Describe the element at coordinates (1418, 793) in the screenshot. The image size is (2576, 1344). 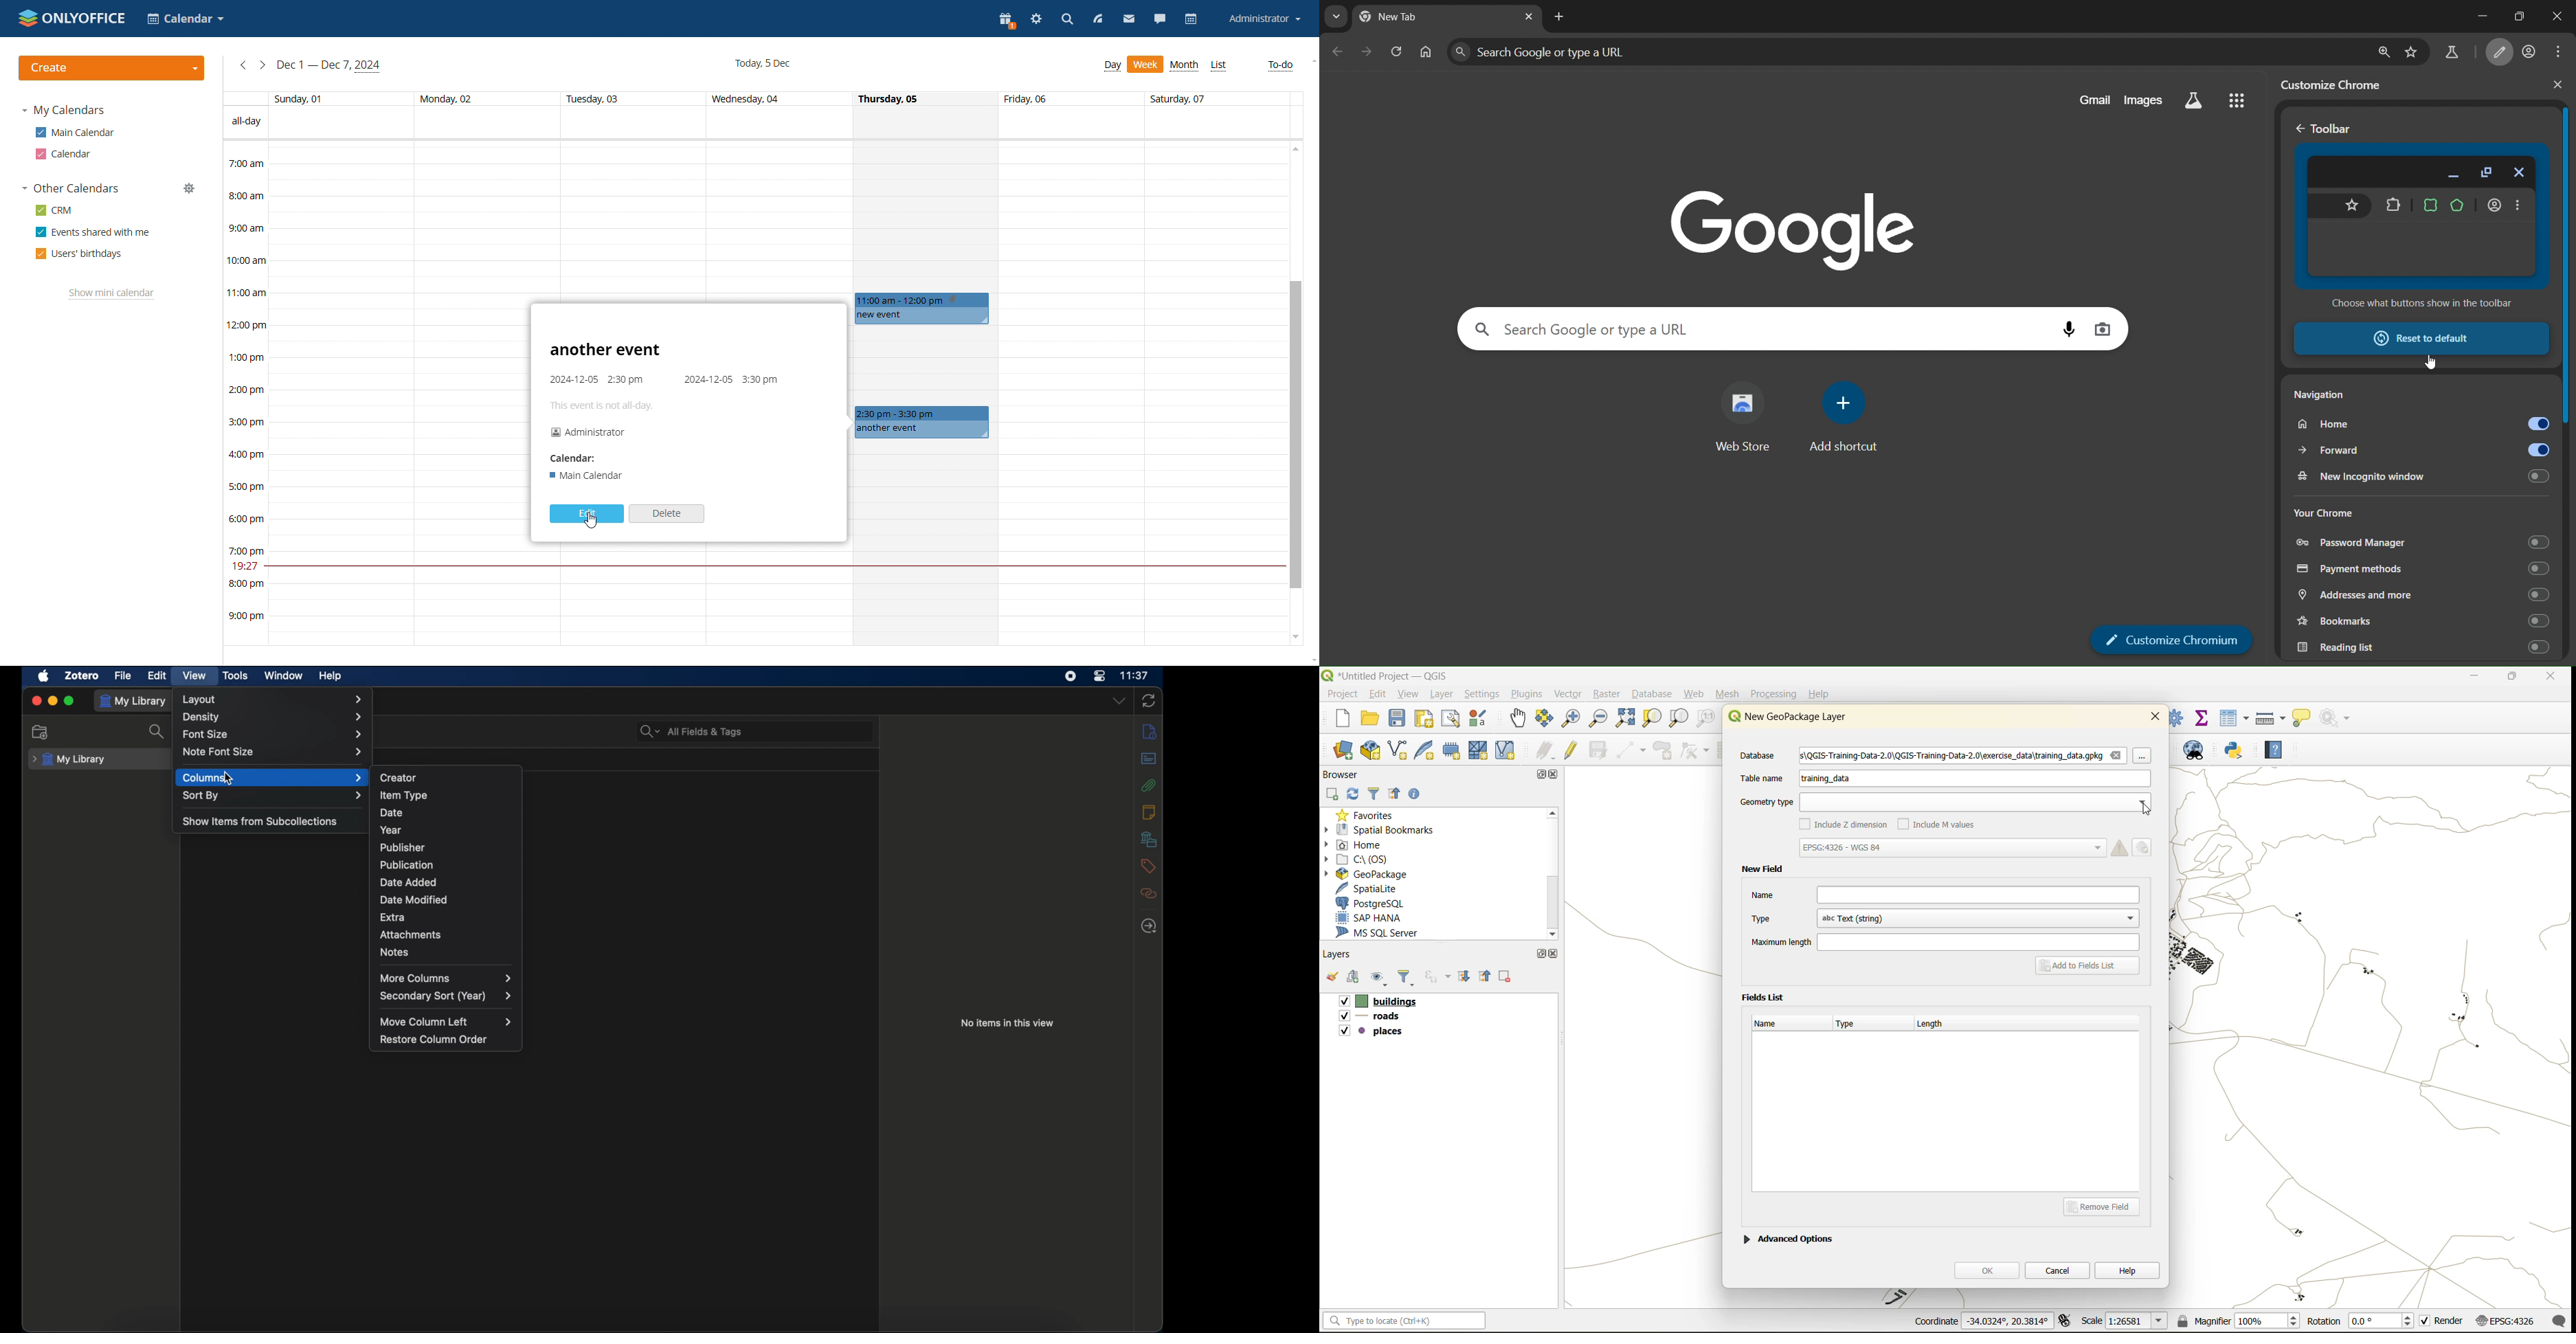
I see `enable properties` at that location.